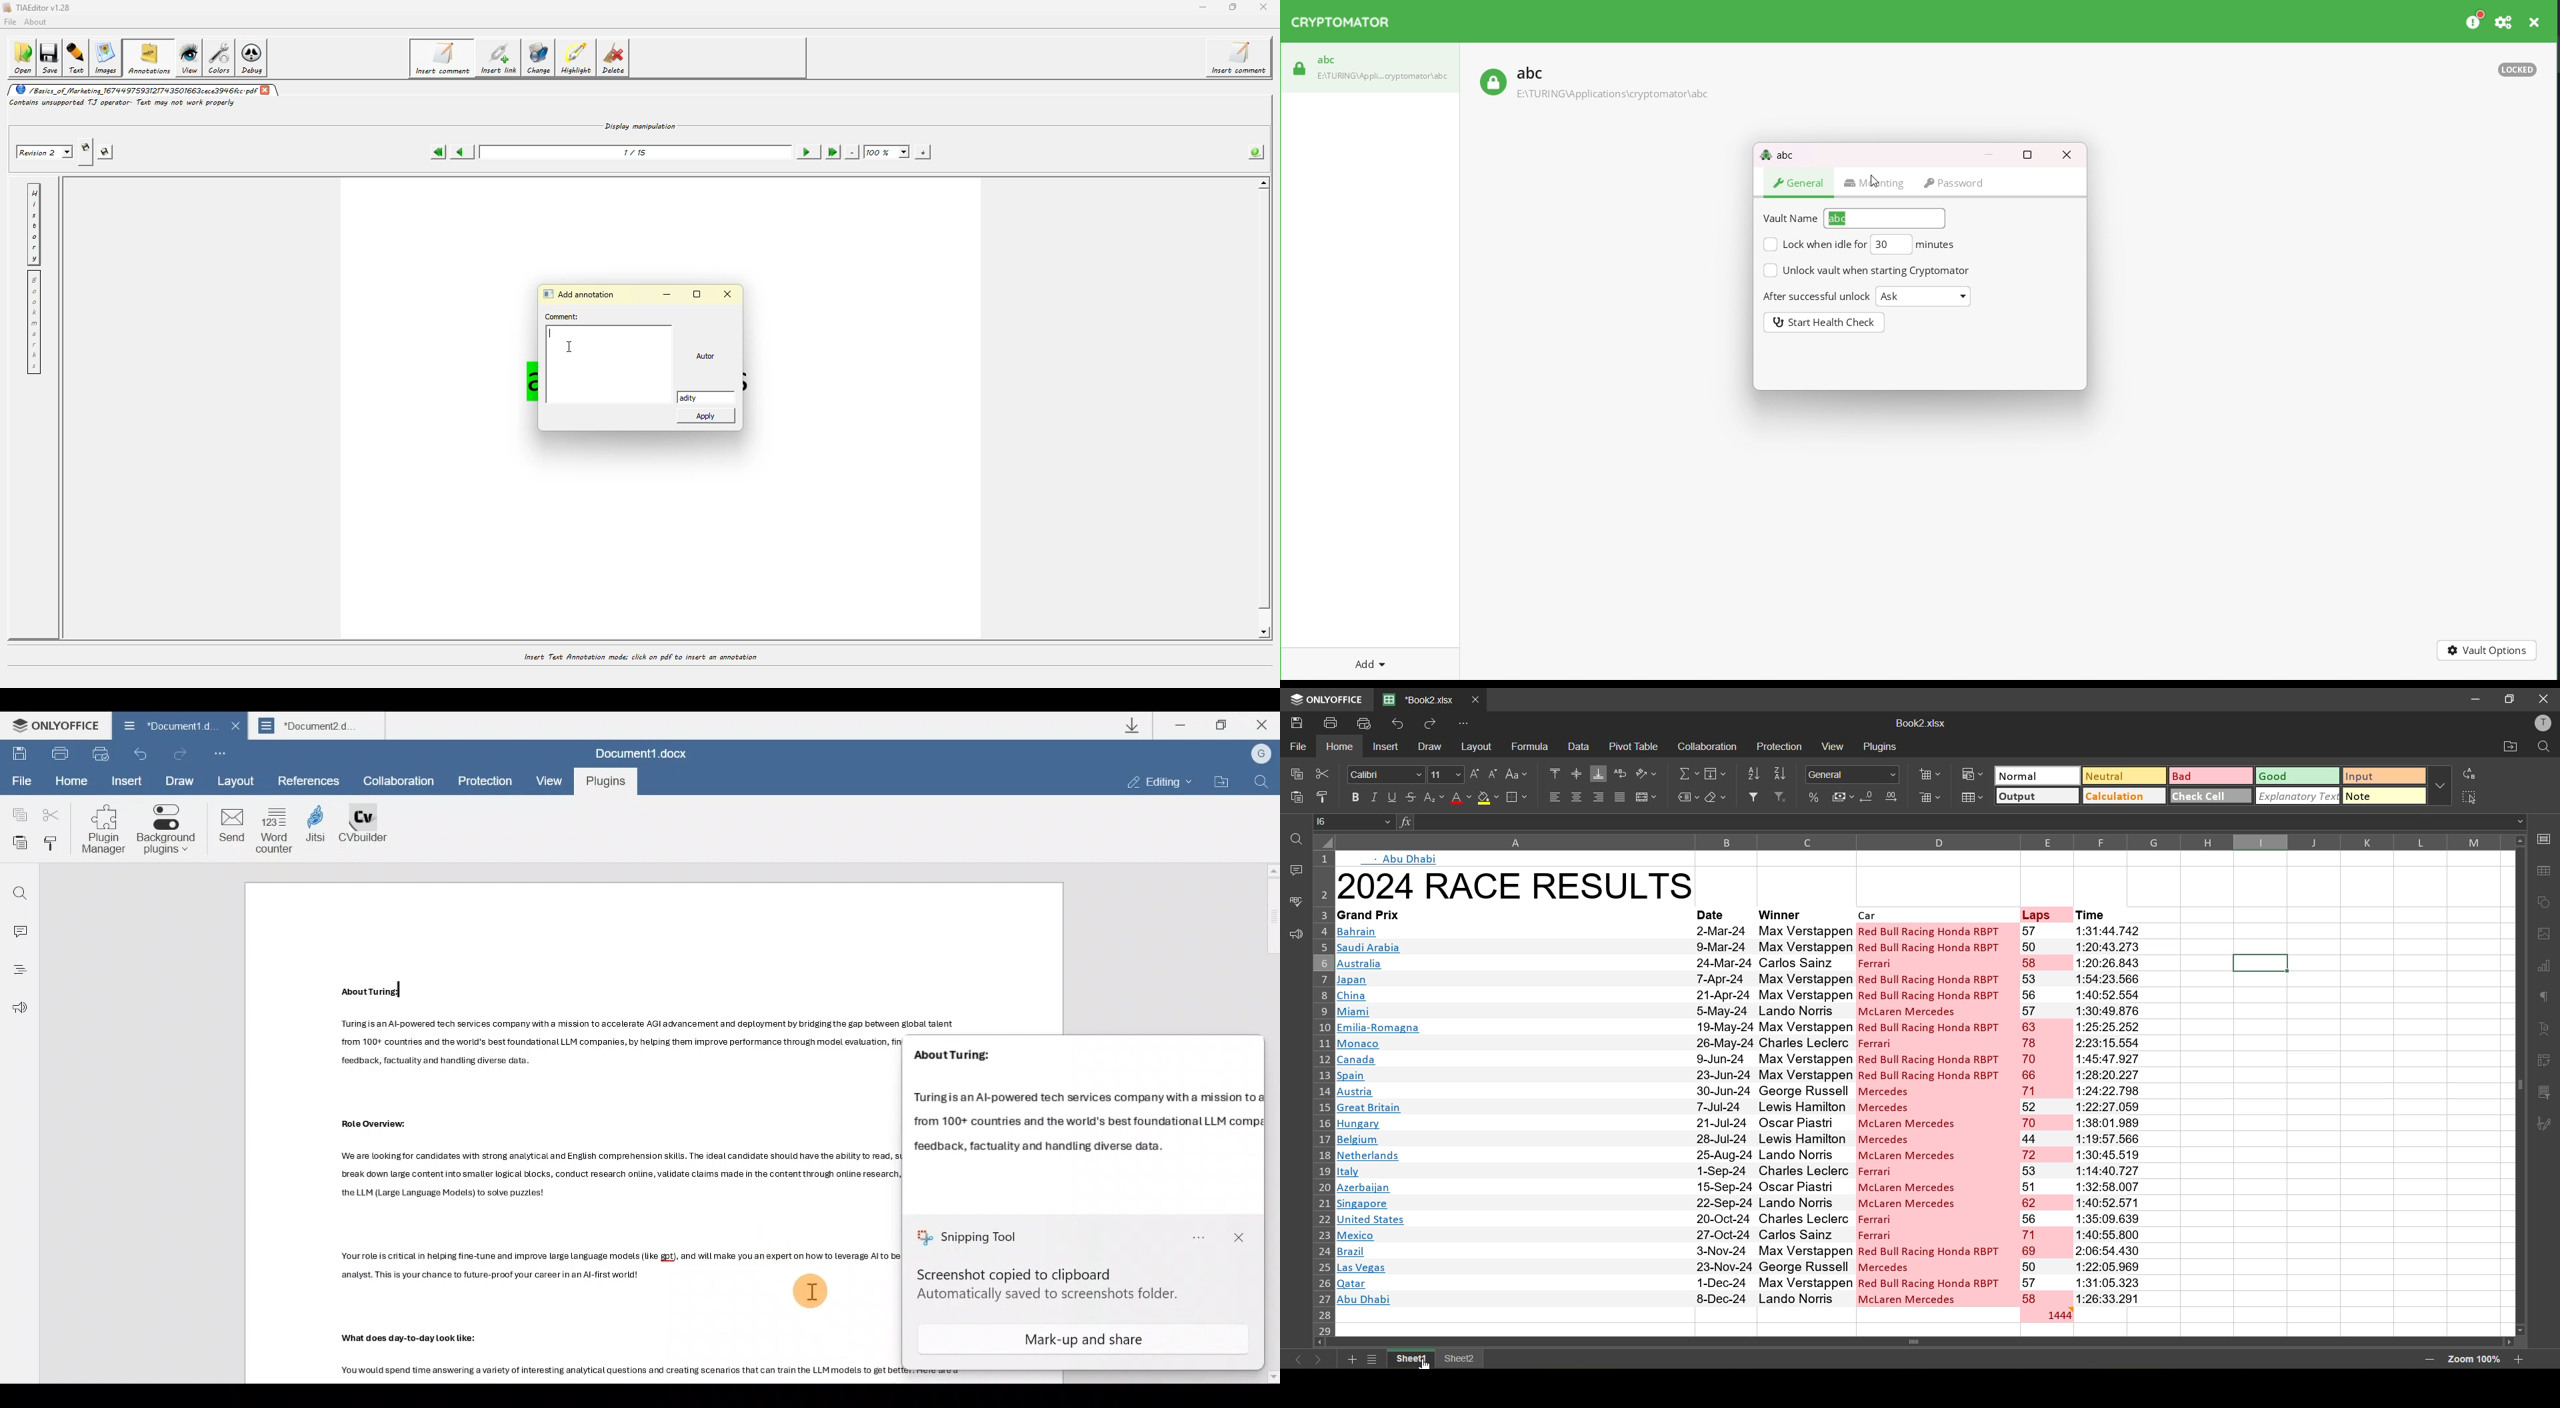  What do you see at coordinates (1447, 773) in the screenshot?
I see `font size` at bounding box center [1447, 773].